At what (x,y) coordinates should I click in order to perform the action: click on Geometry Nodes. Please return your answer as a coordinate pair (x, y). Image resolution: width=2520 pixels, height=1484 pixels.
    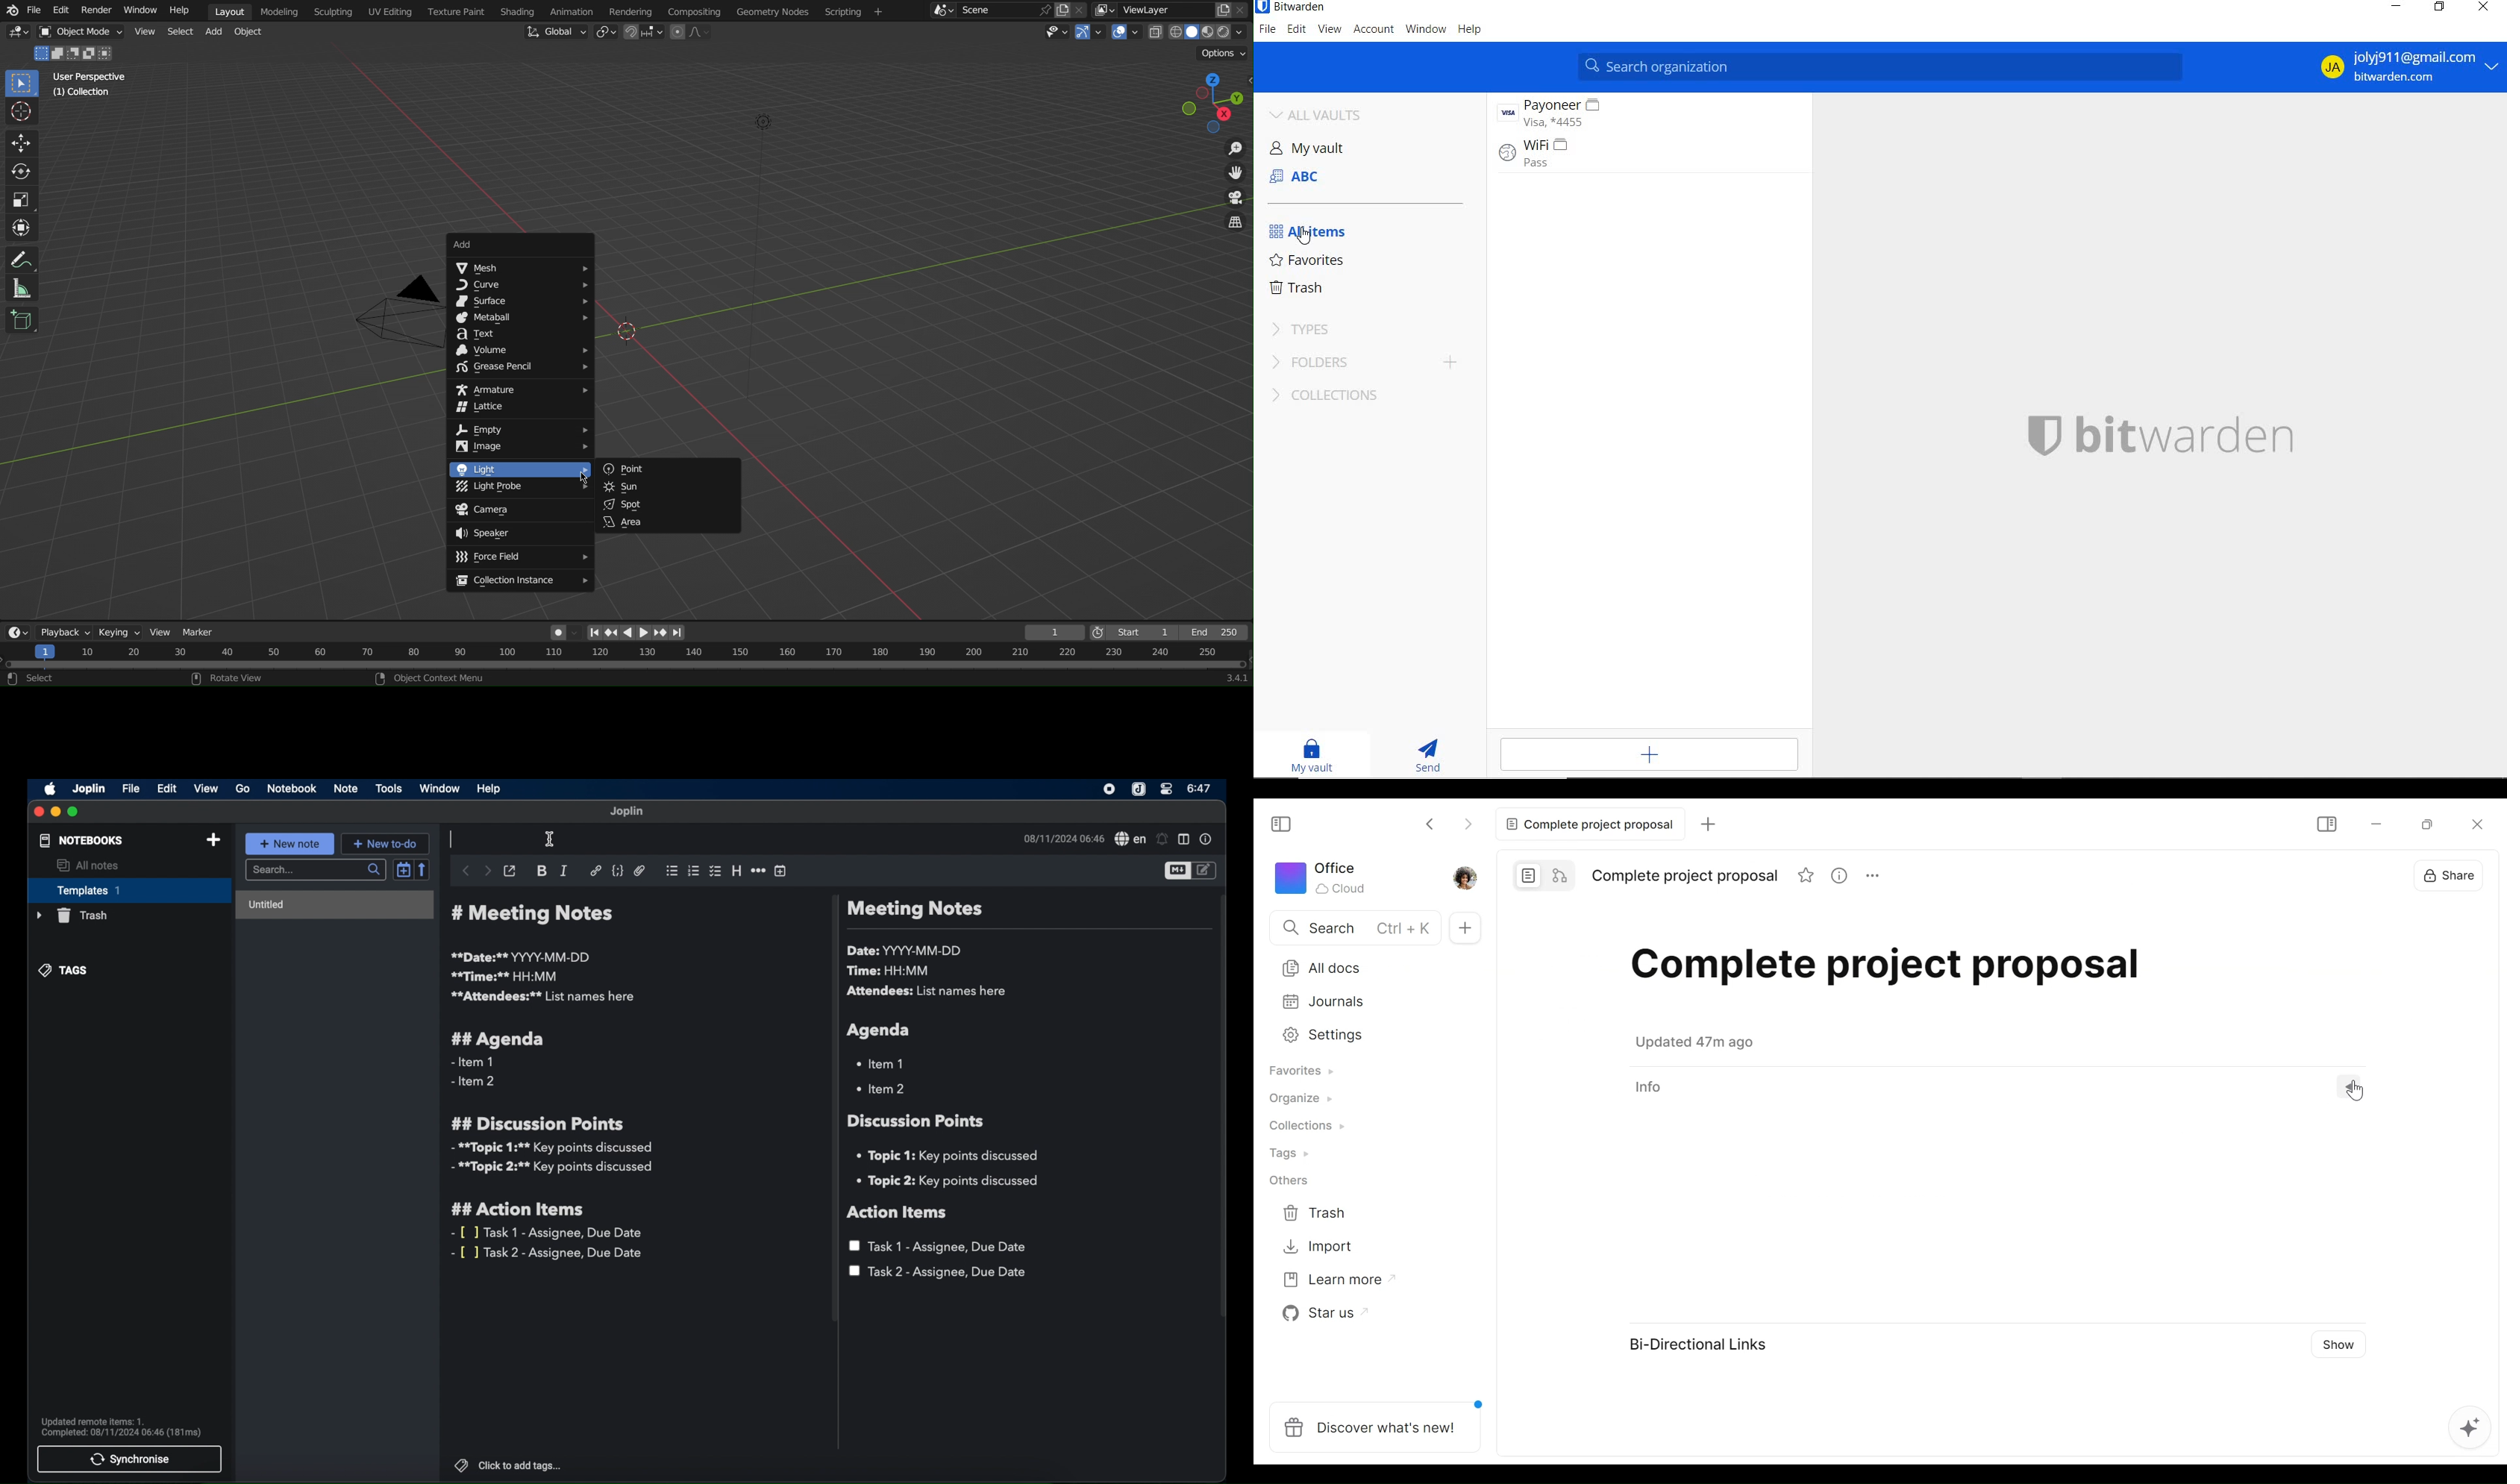
    Looking at the image, I should click on (771, 10).